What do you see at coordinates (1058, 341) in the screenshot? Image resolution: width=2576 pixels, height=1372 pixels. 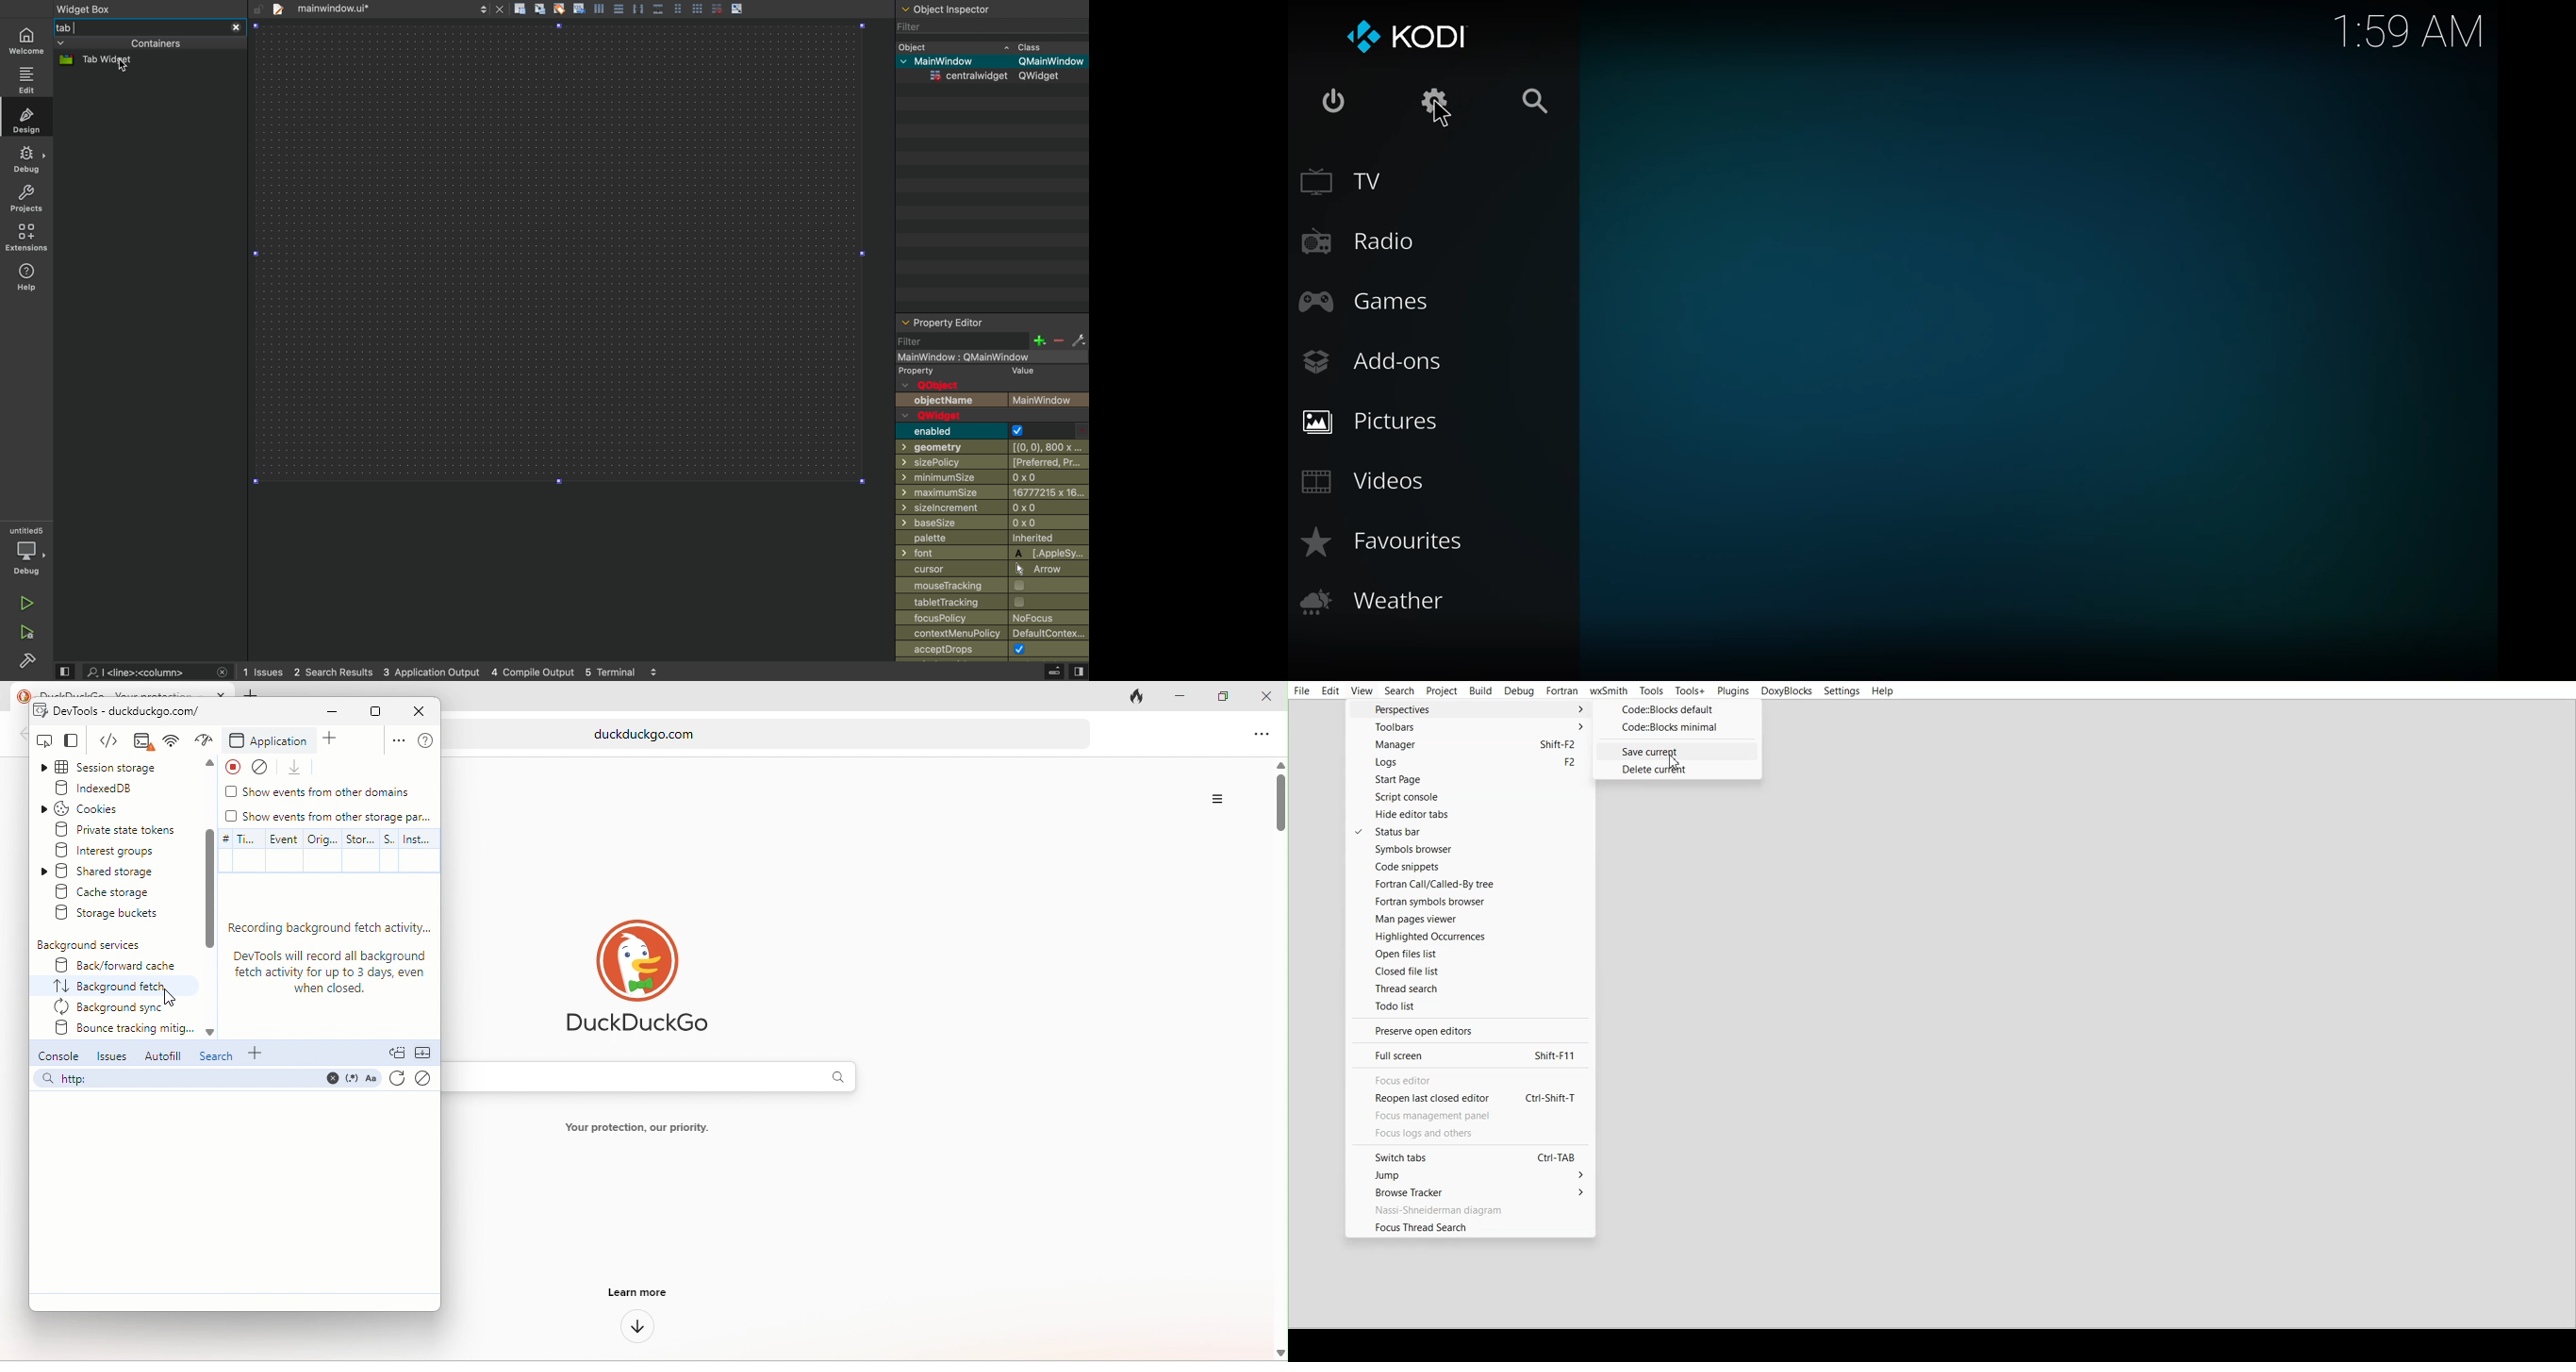 I see `minus` at bounding box center [1058, 341].